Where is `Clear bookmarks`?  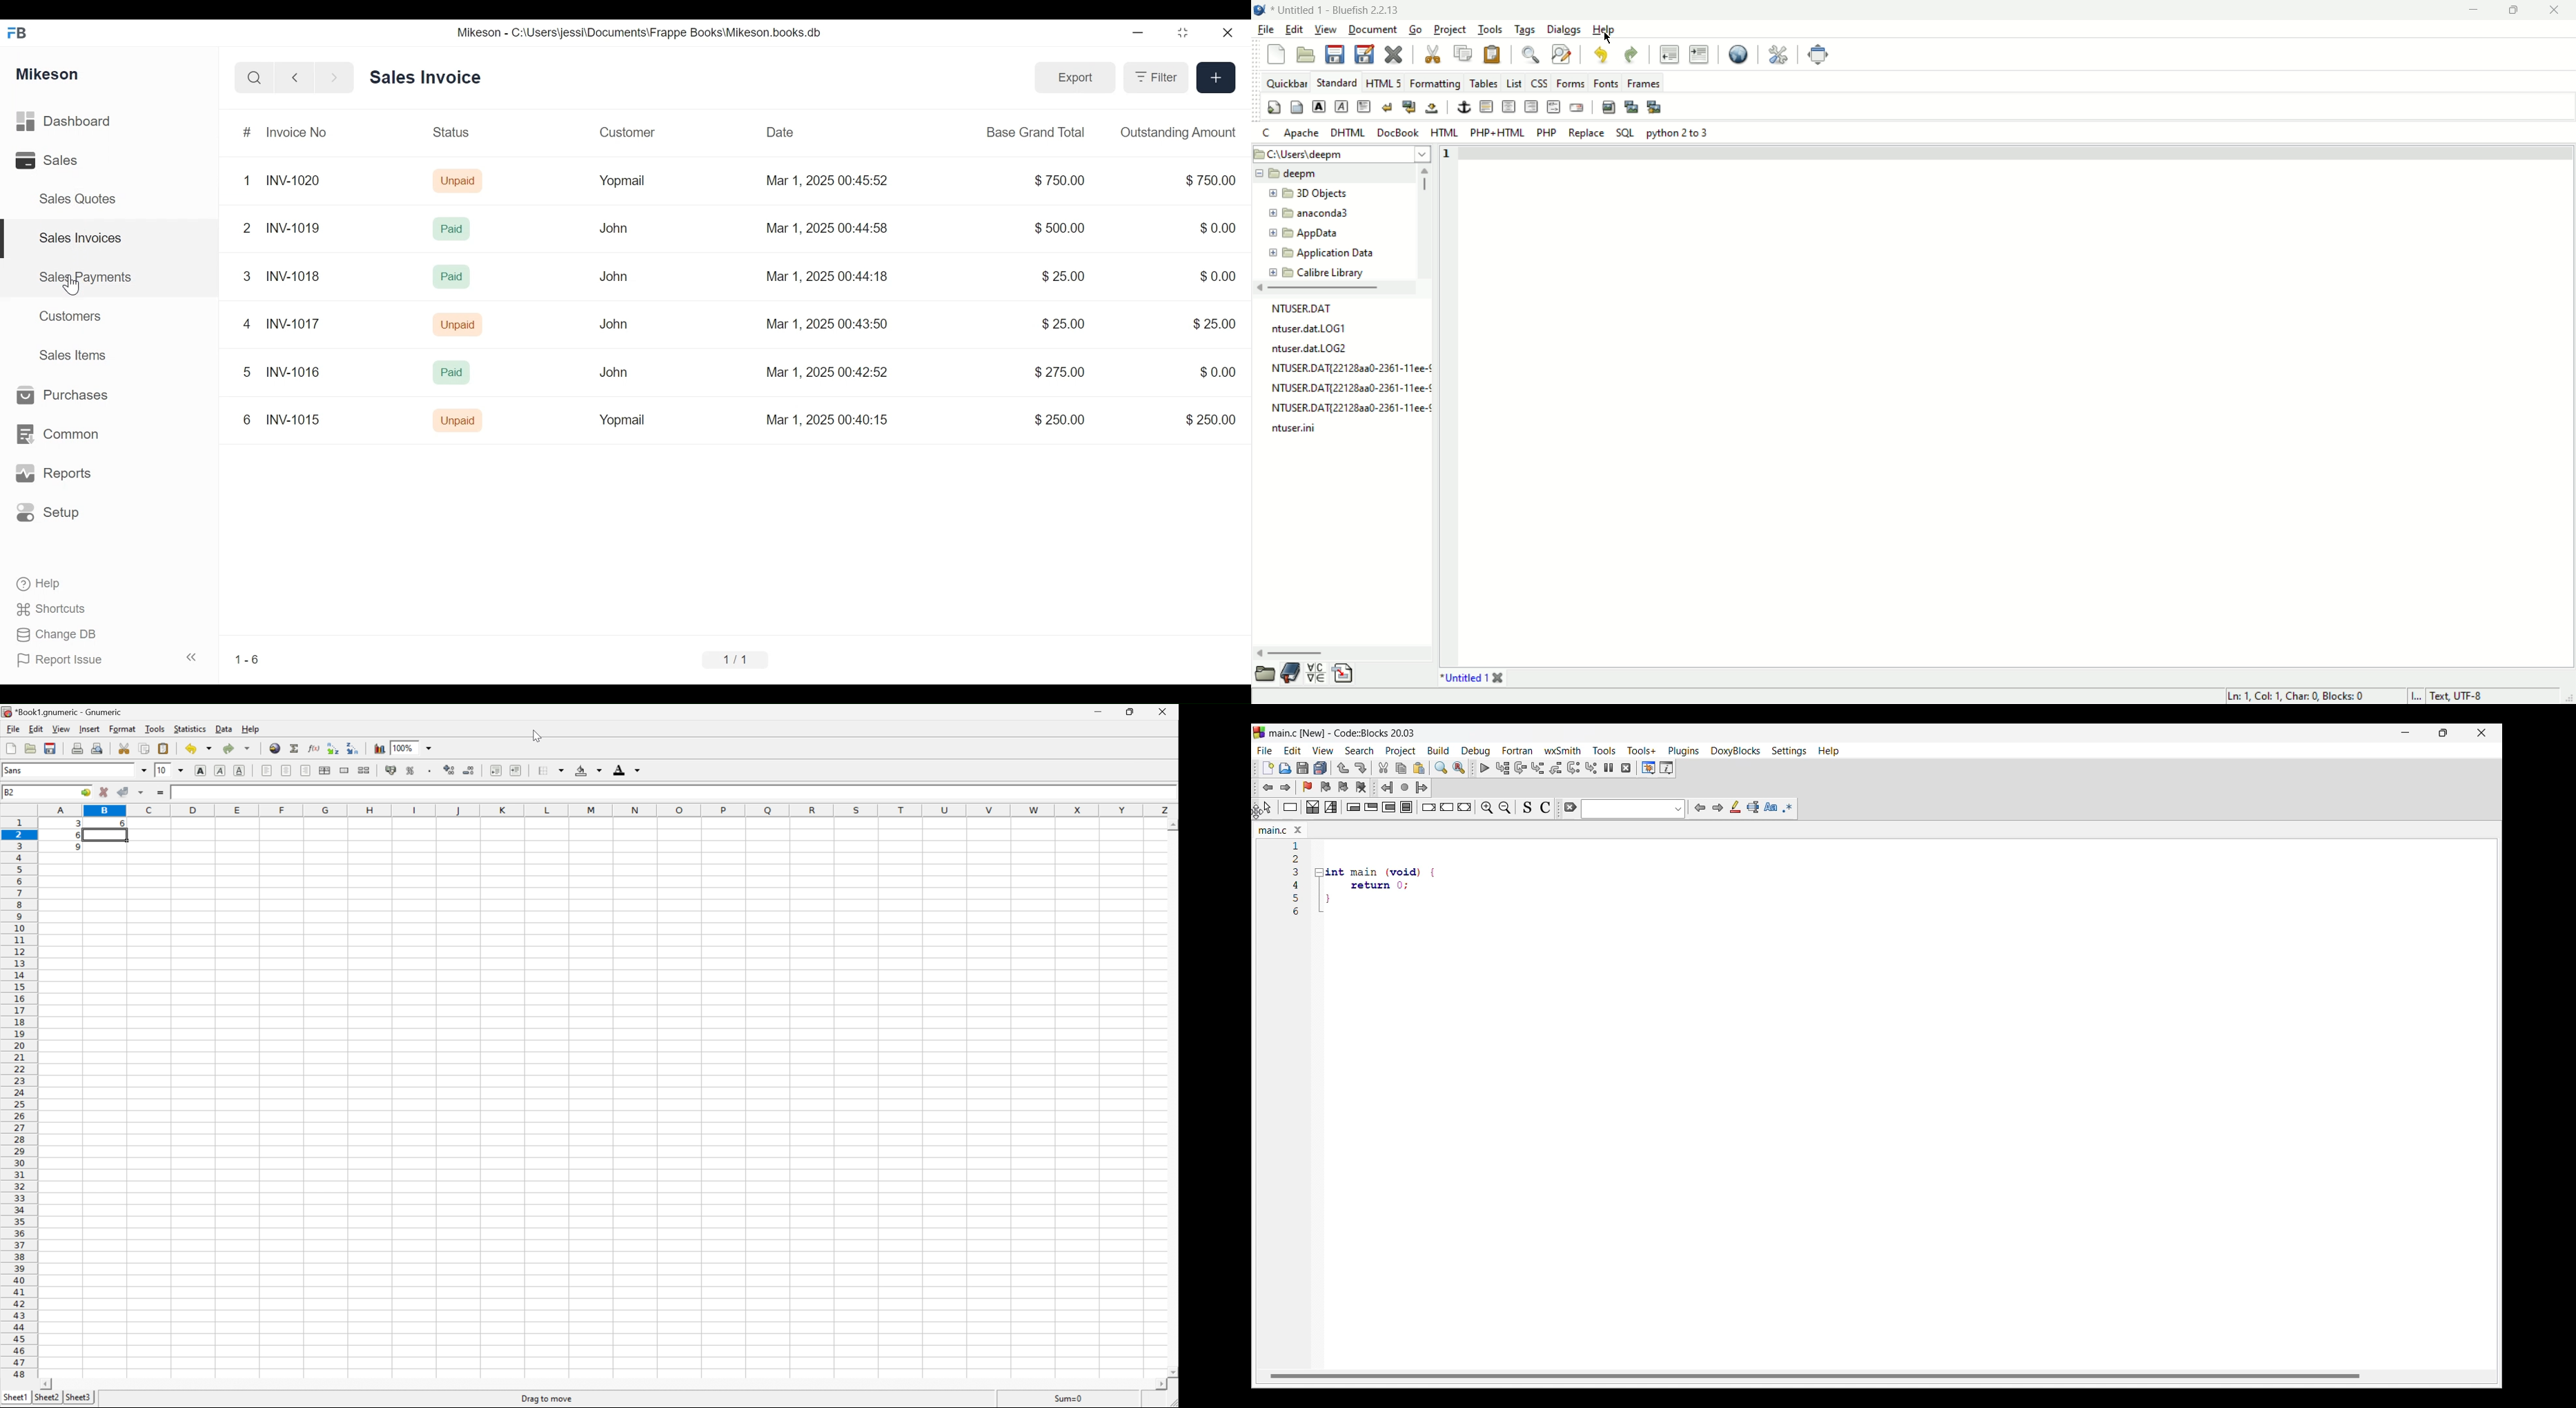
Clear bookmarks is located at coordinates (1361, 787).